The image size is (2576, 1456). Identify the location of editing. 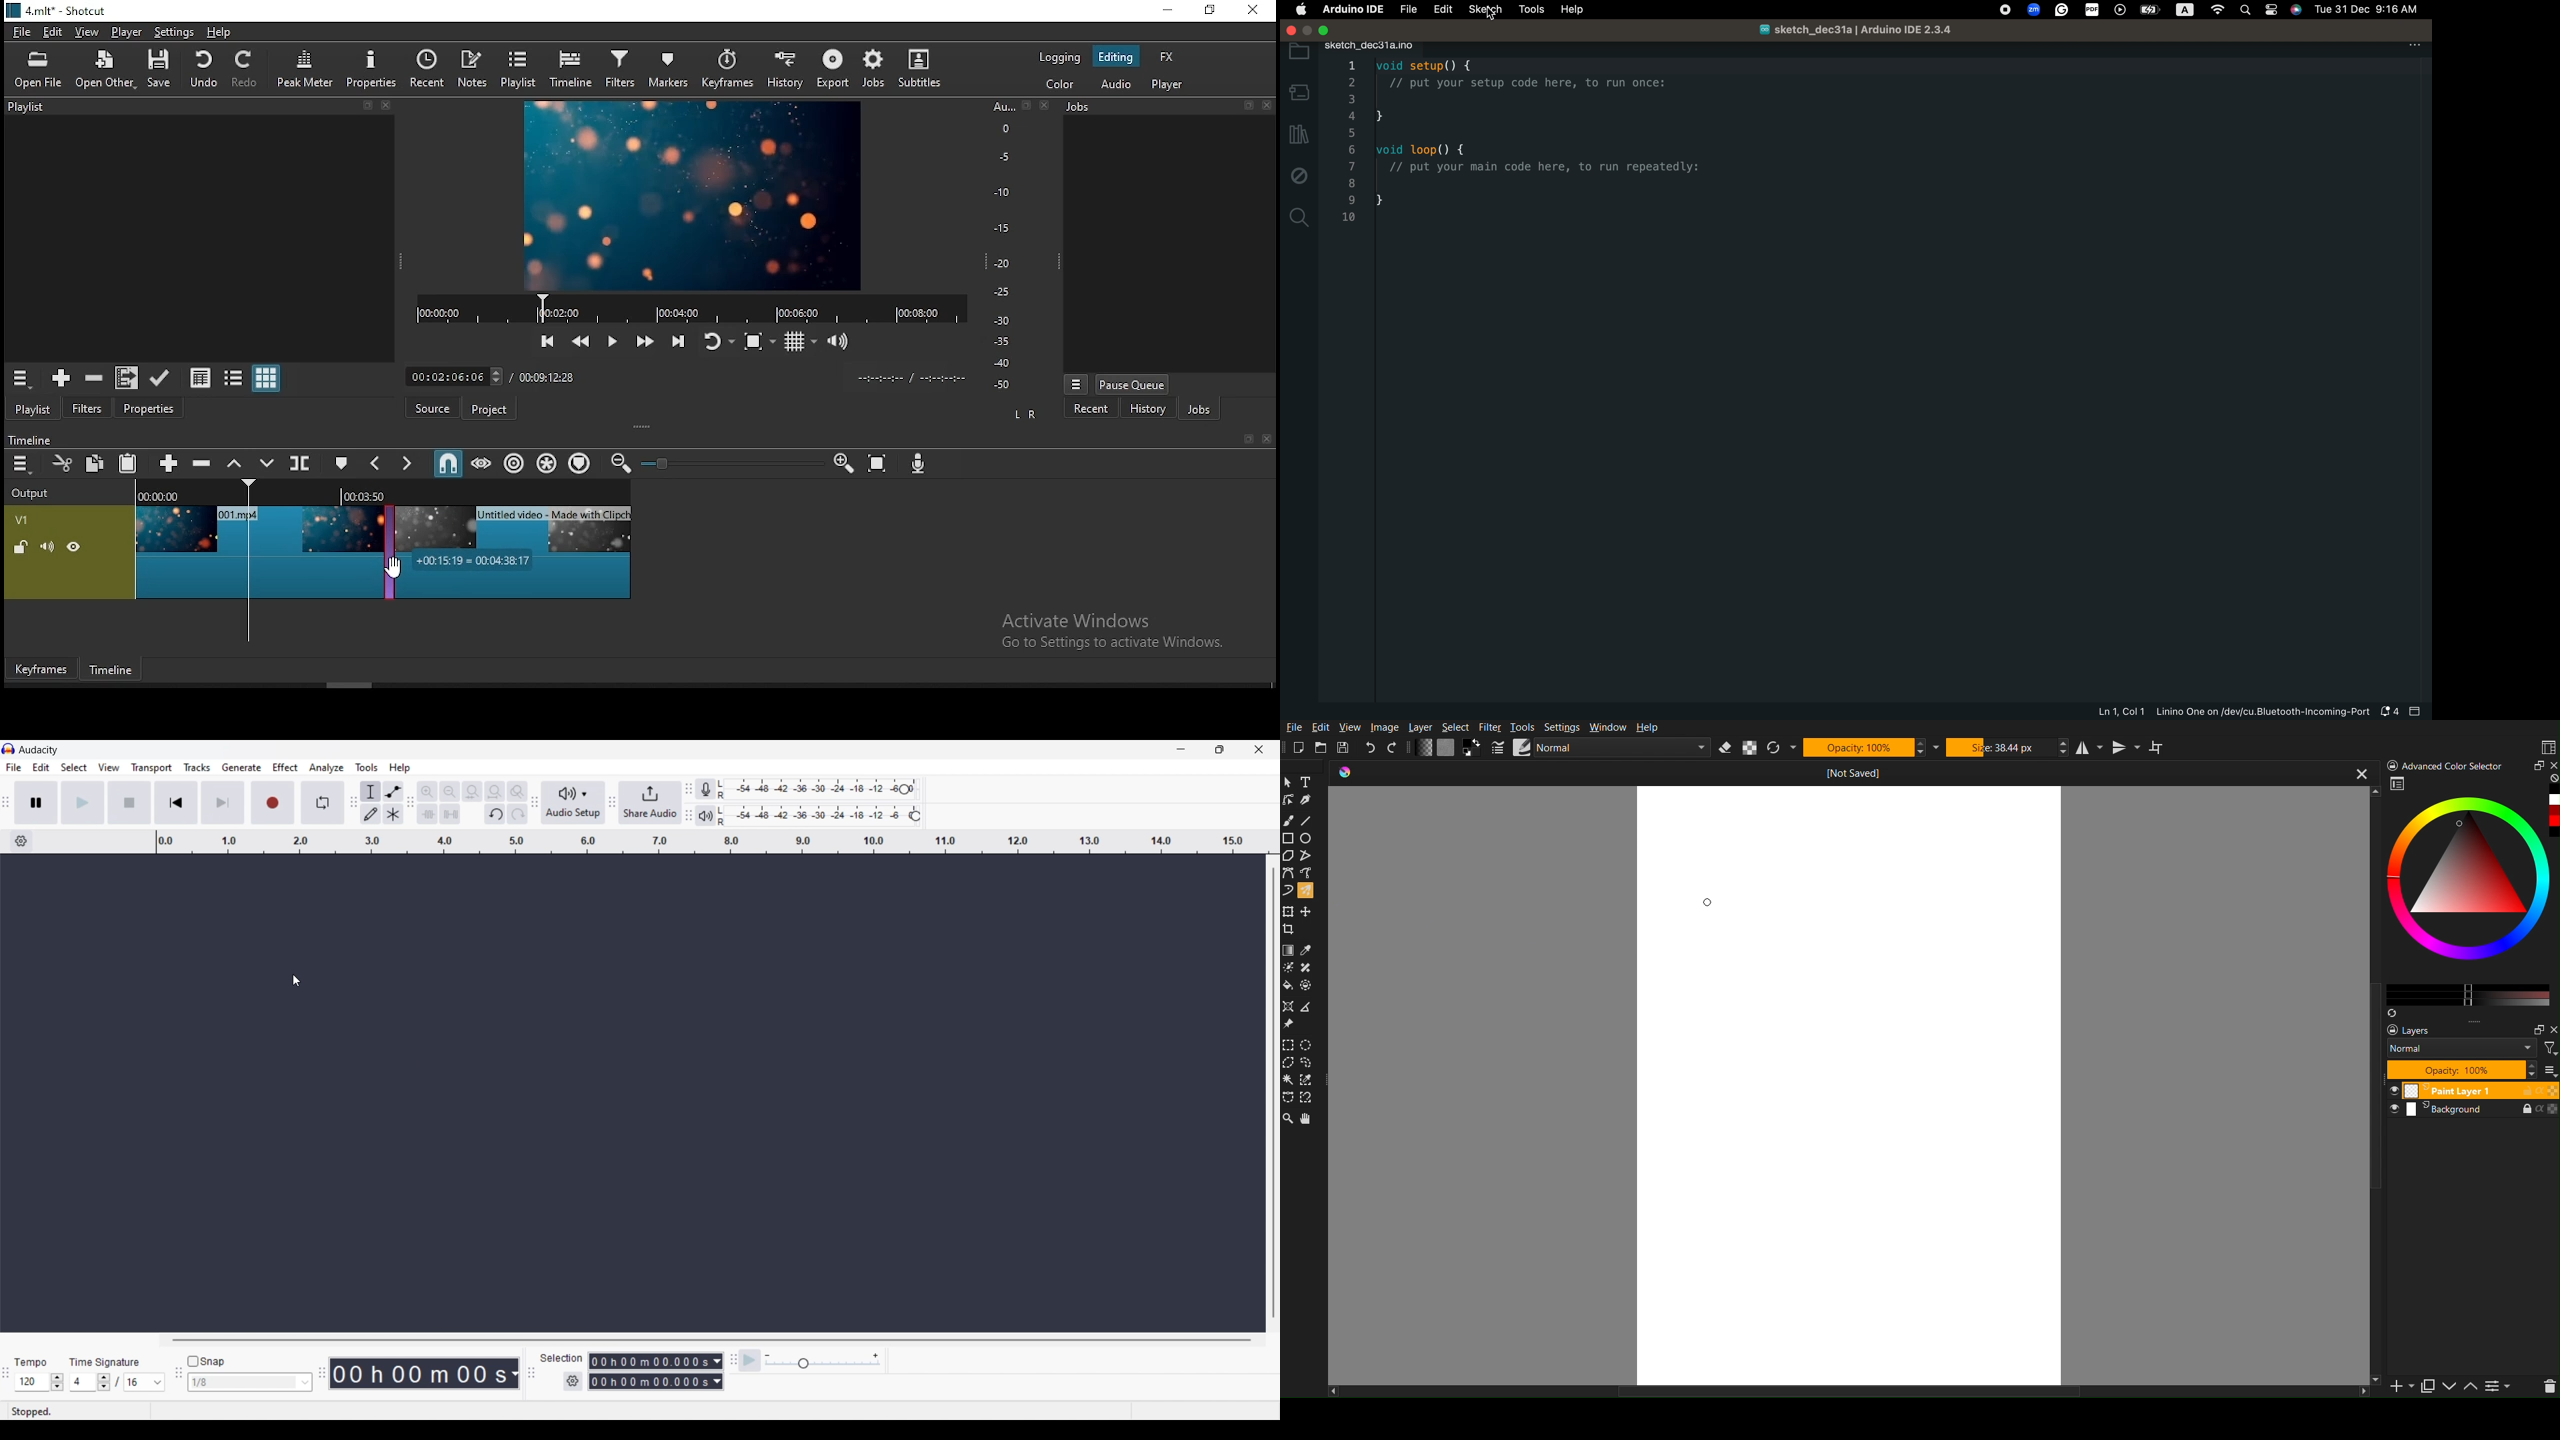
(1115, 56).